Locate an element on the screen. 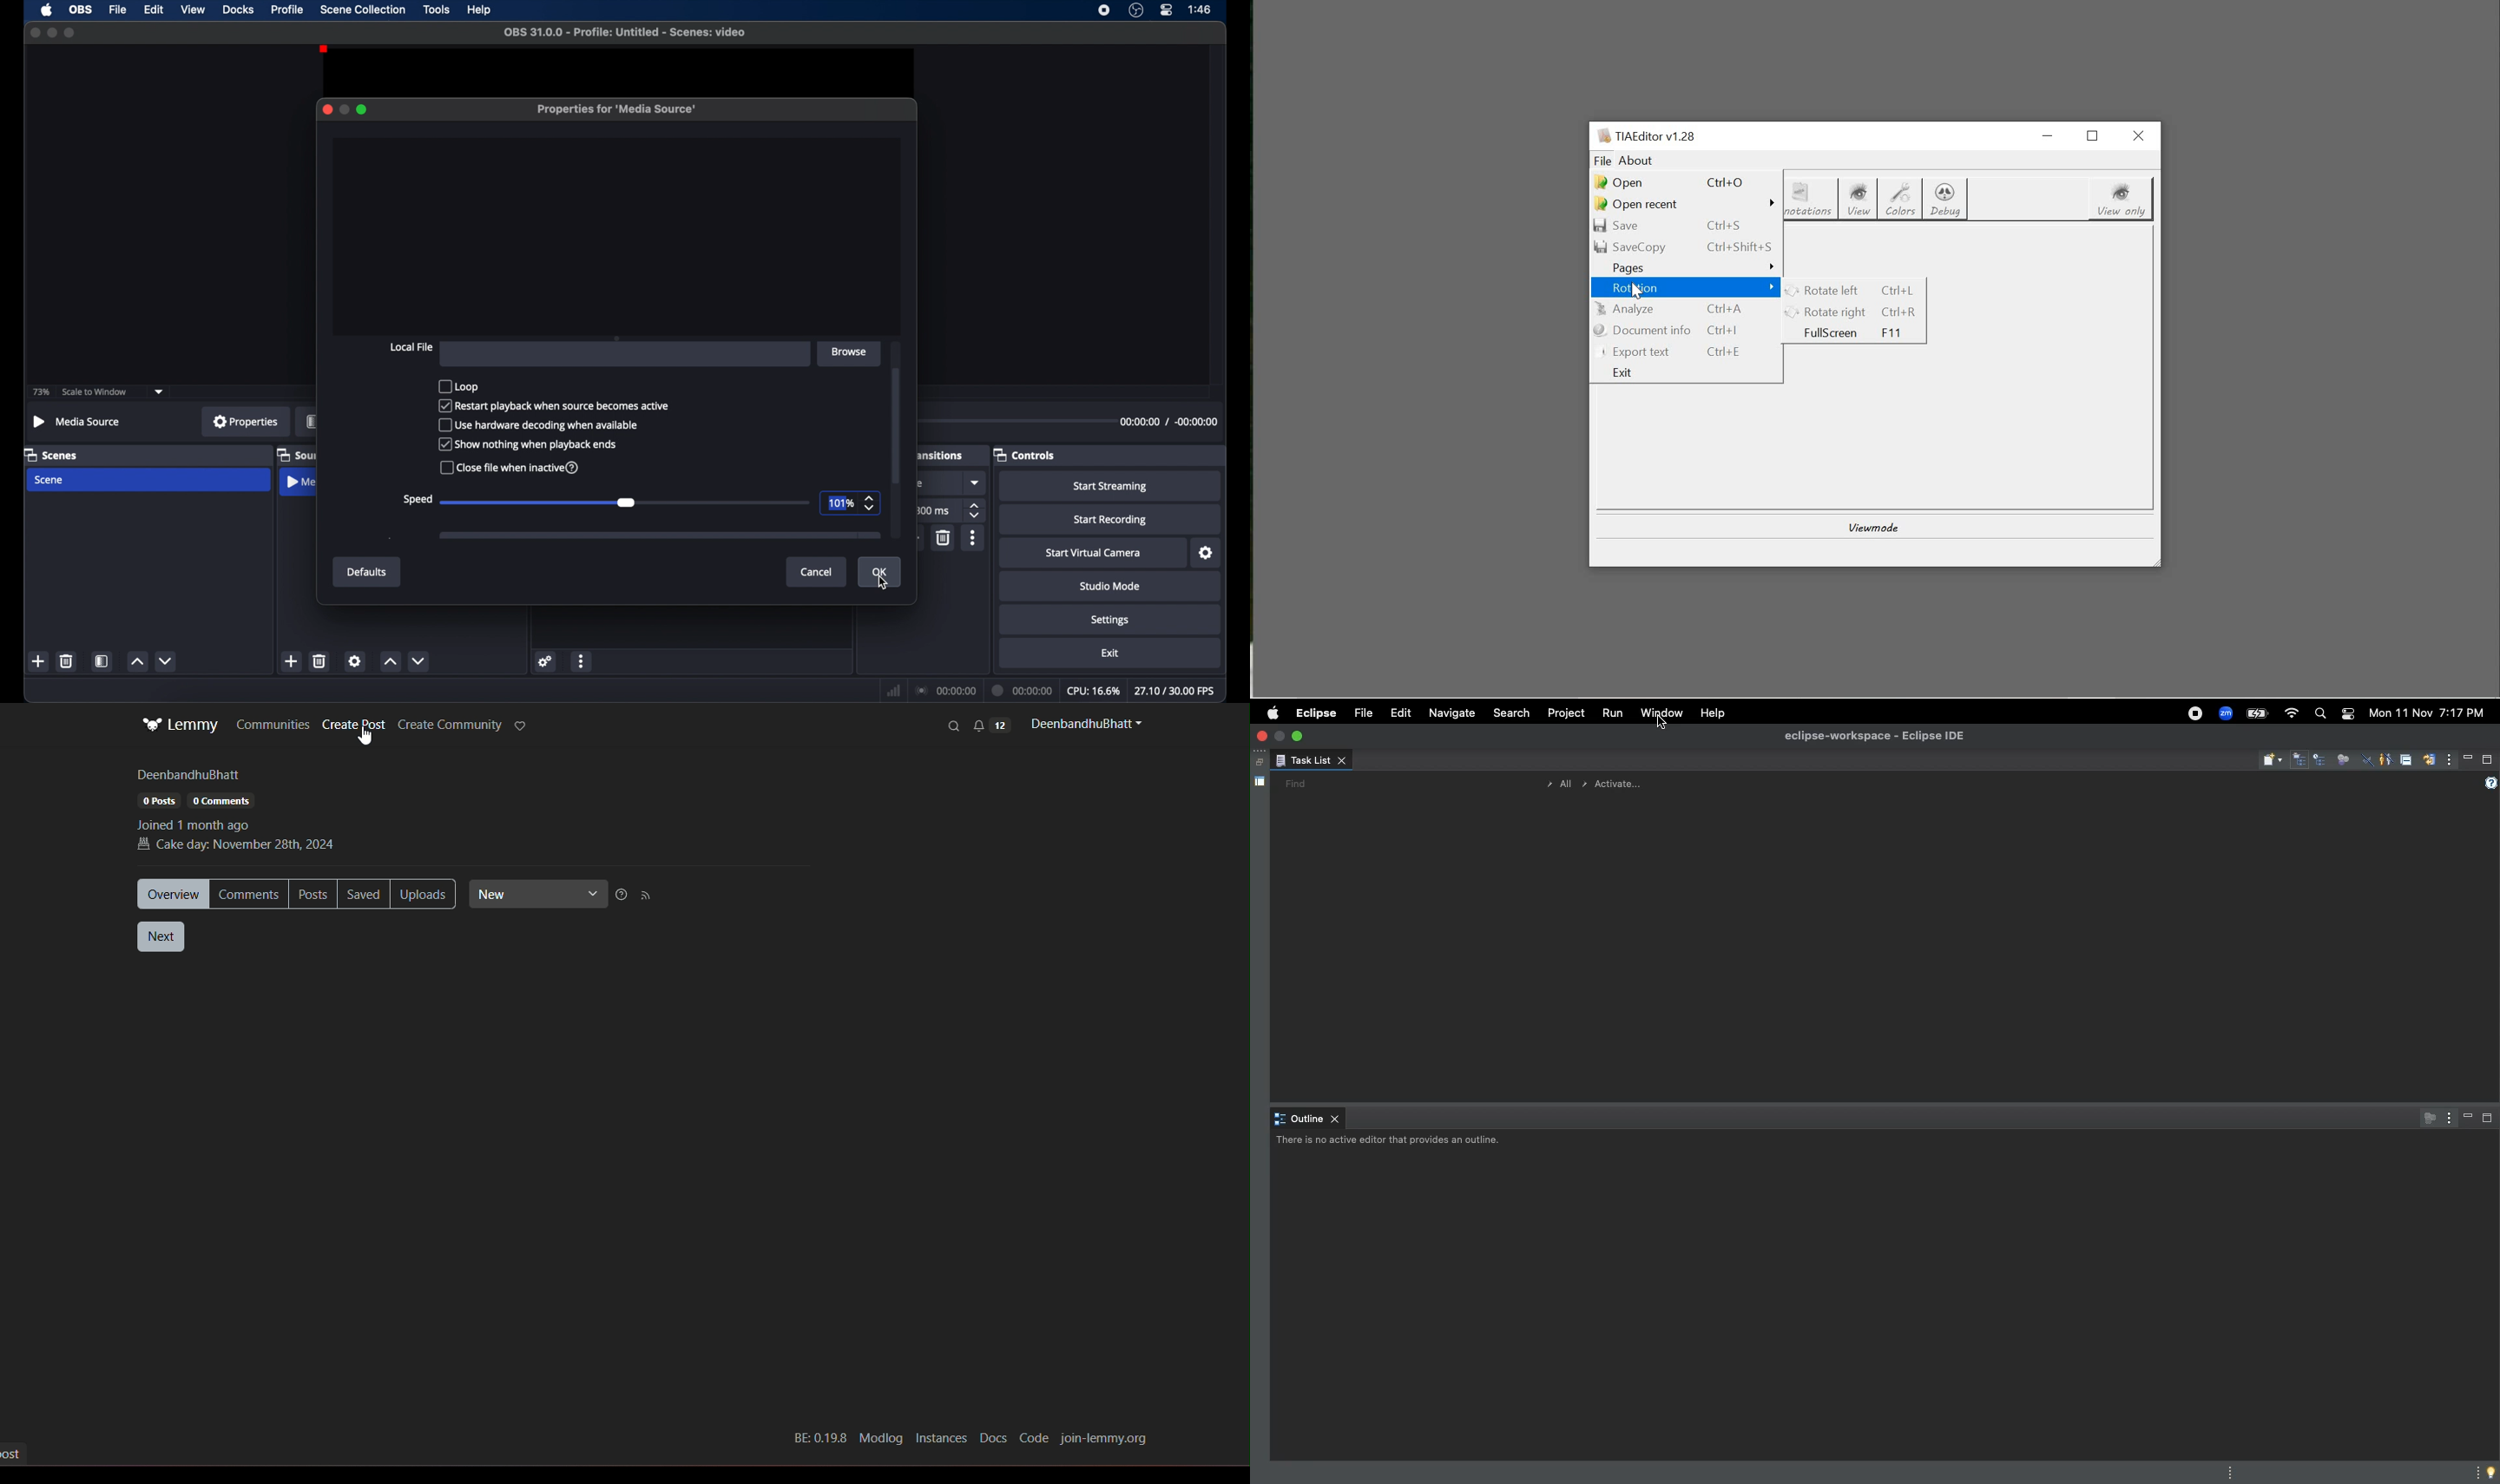 The image size is (2520, 1484). help is located at coordinates (622, 896).